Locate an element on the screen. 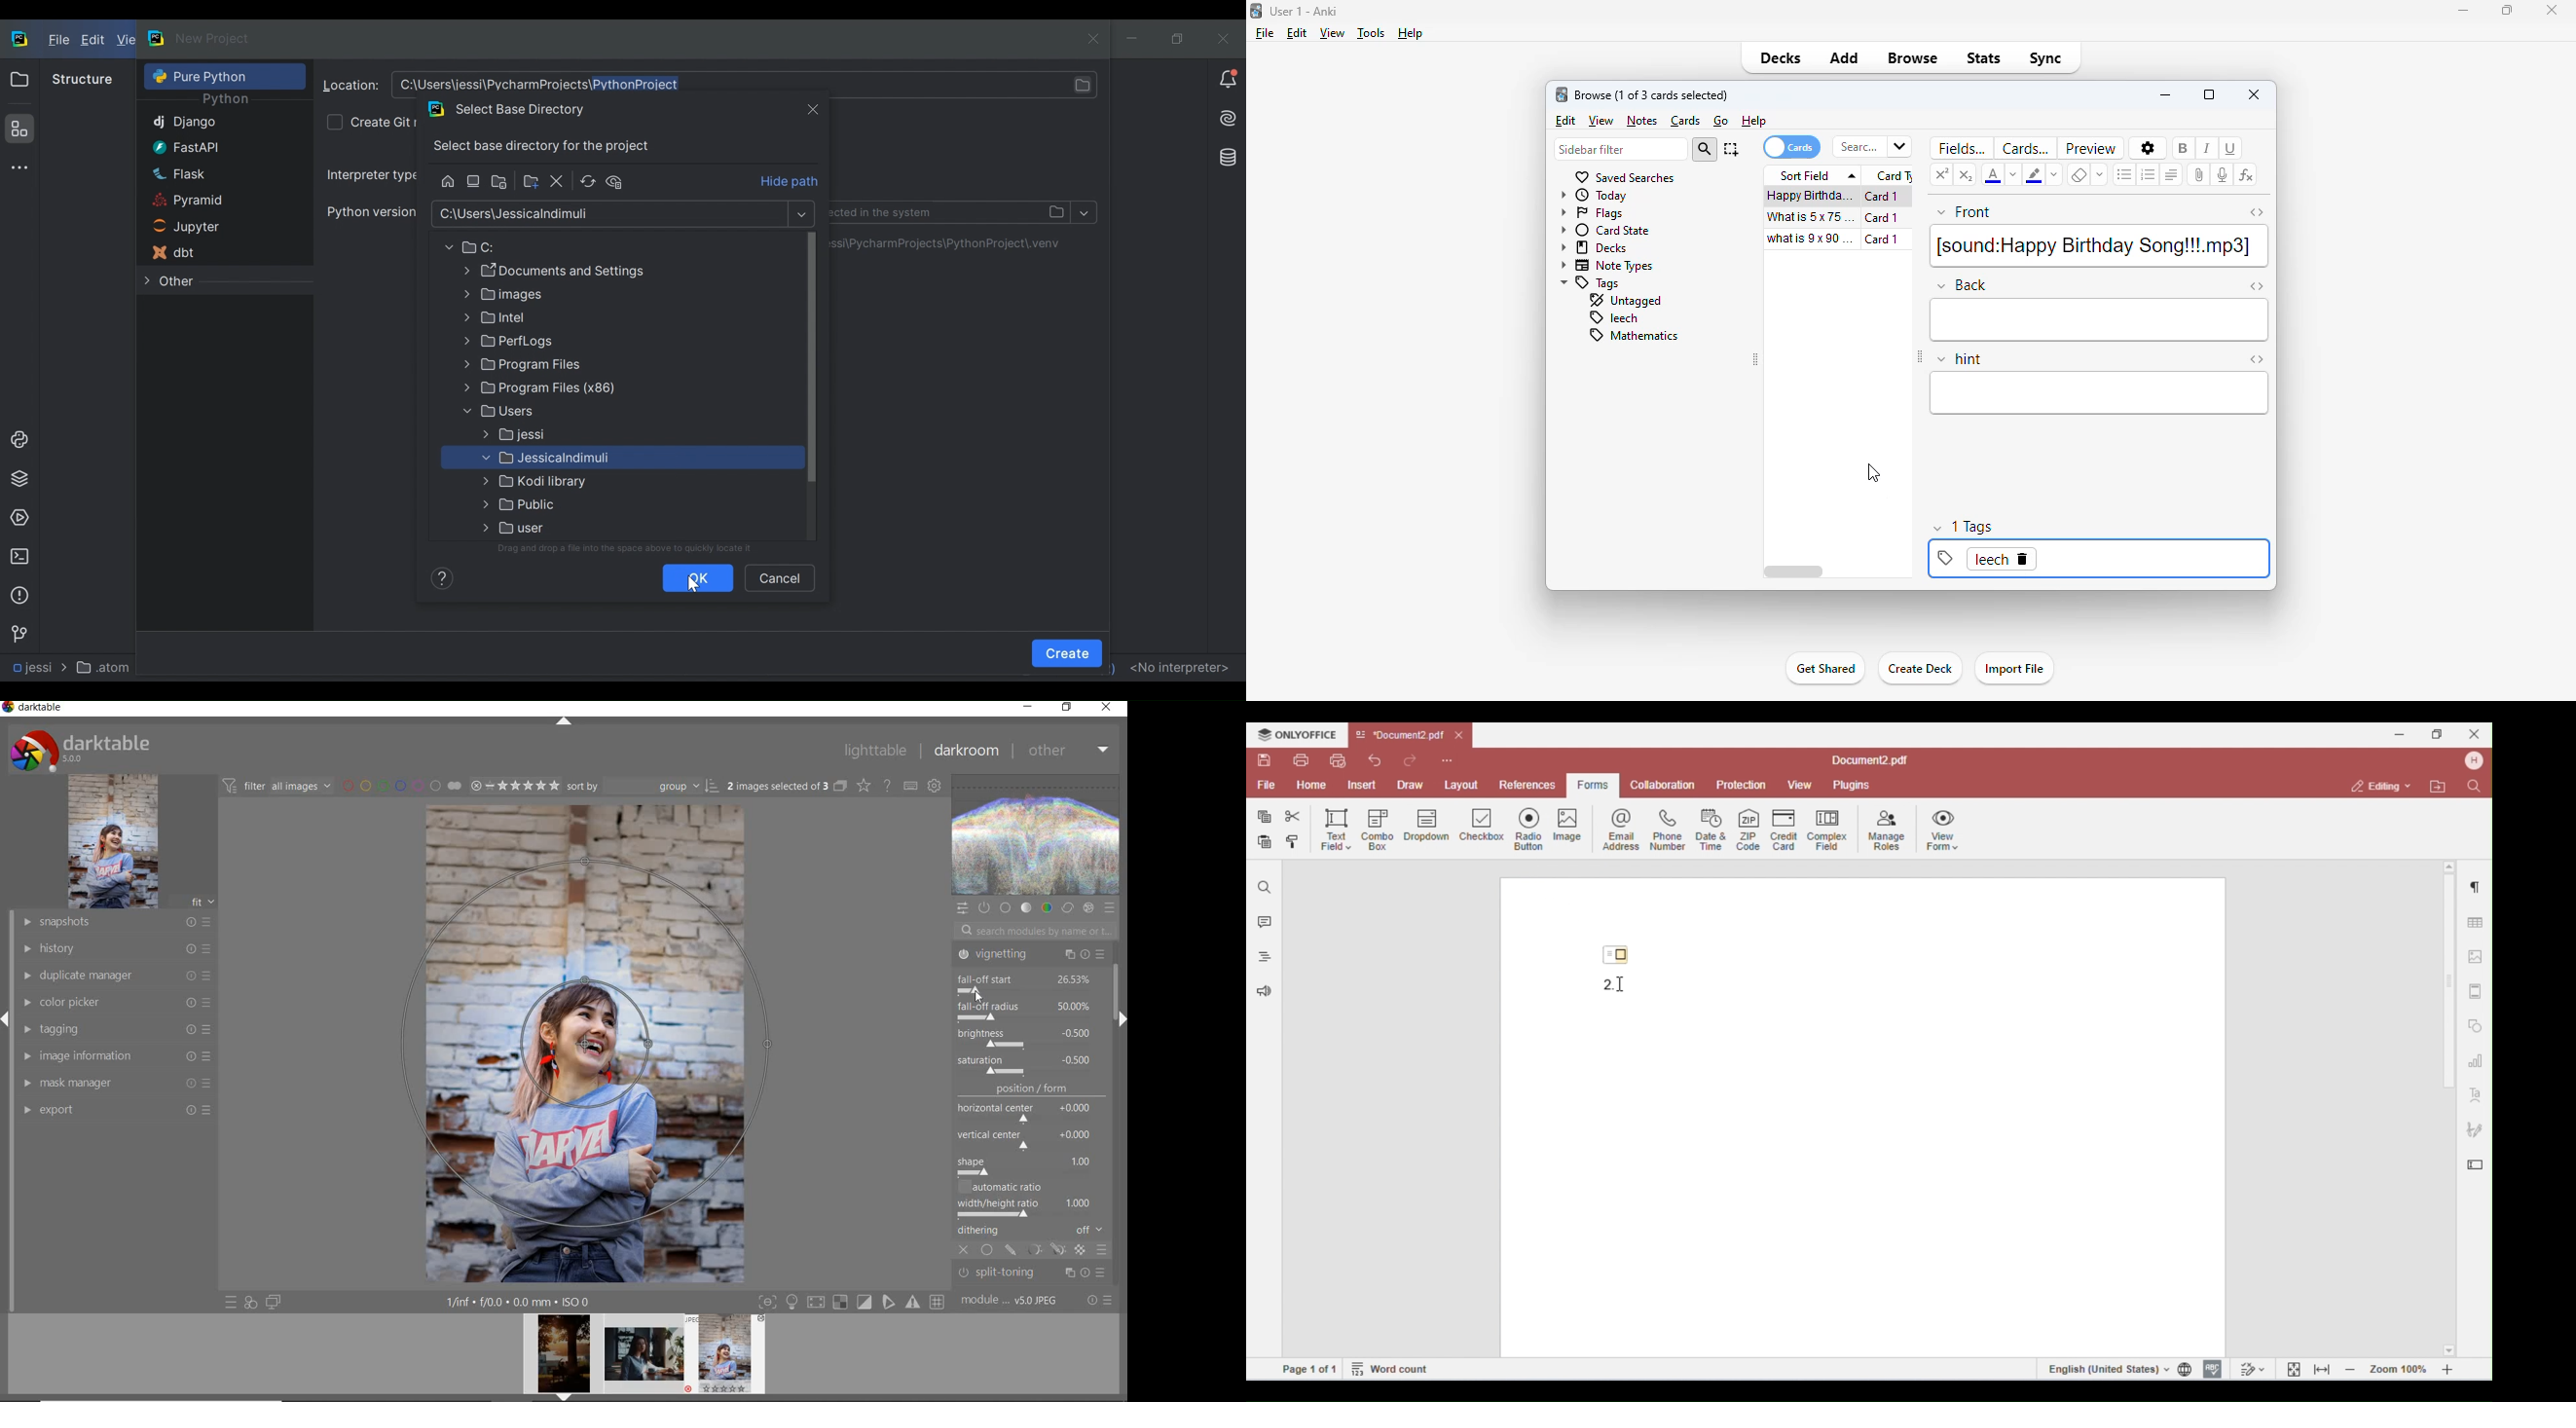 Image resolution: width=2576 pixels, height=1428 pixels. back is located at coordinates (2101, 320).